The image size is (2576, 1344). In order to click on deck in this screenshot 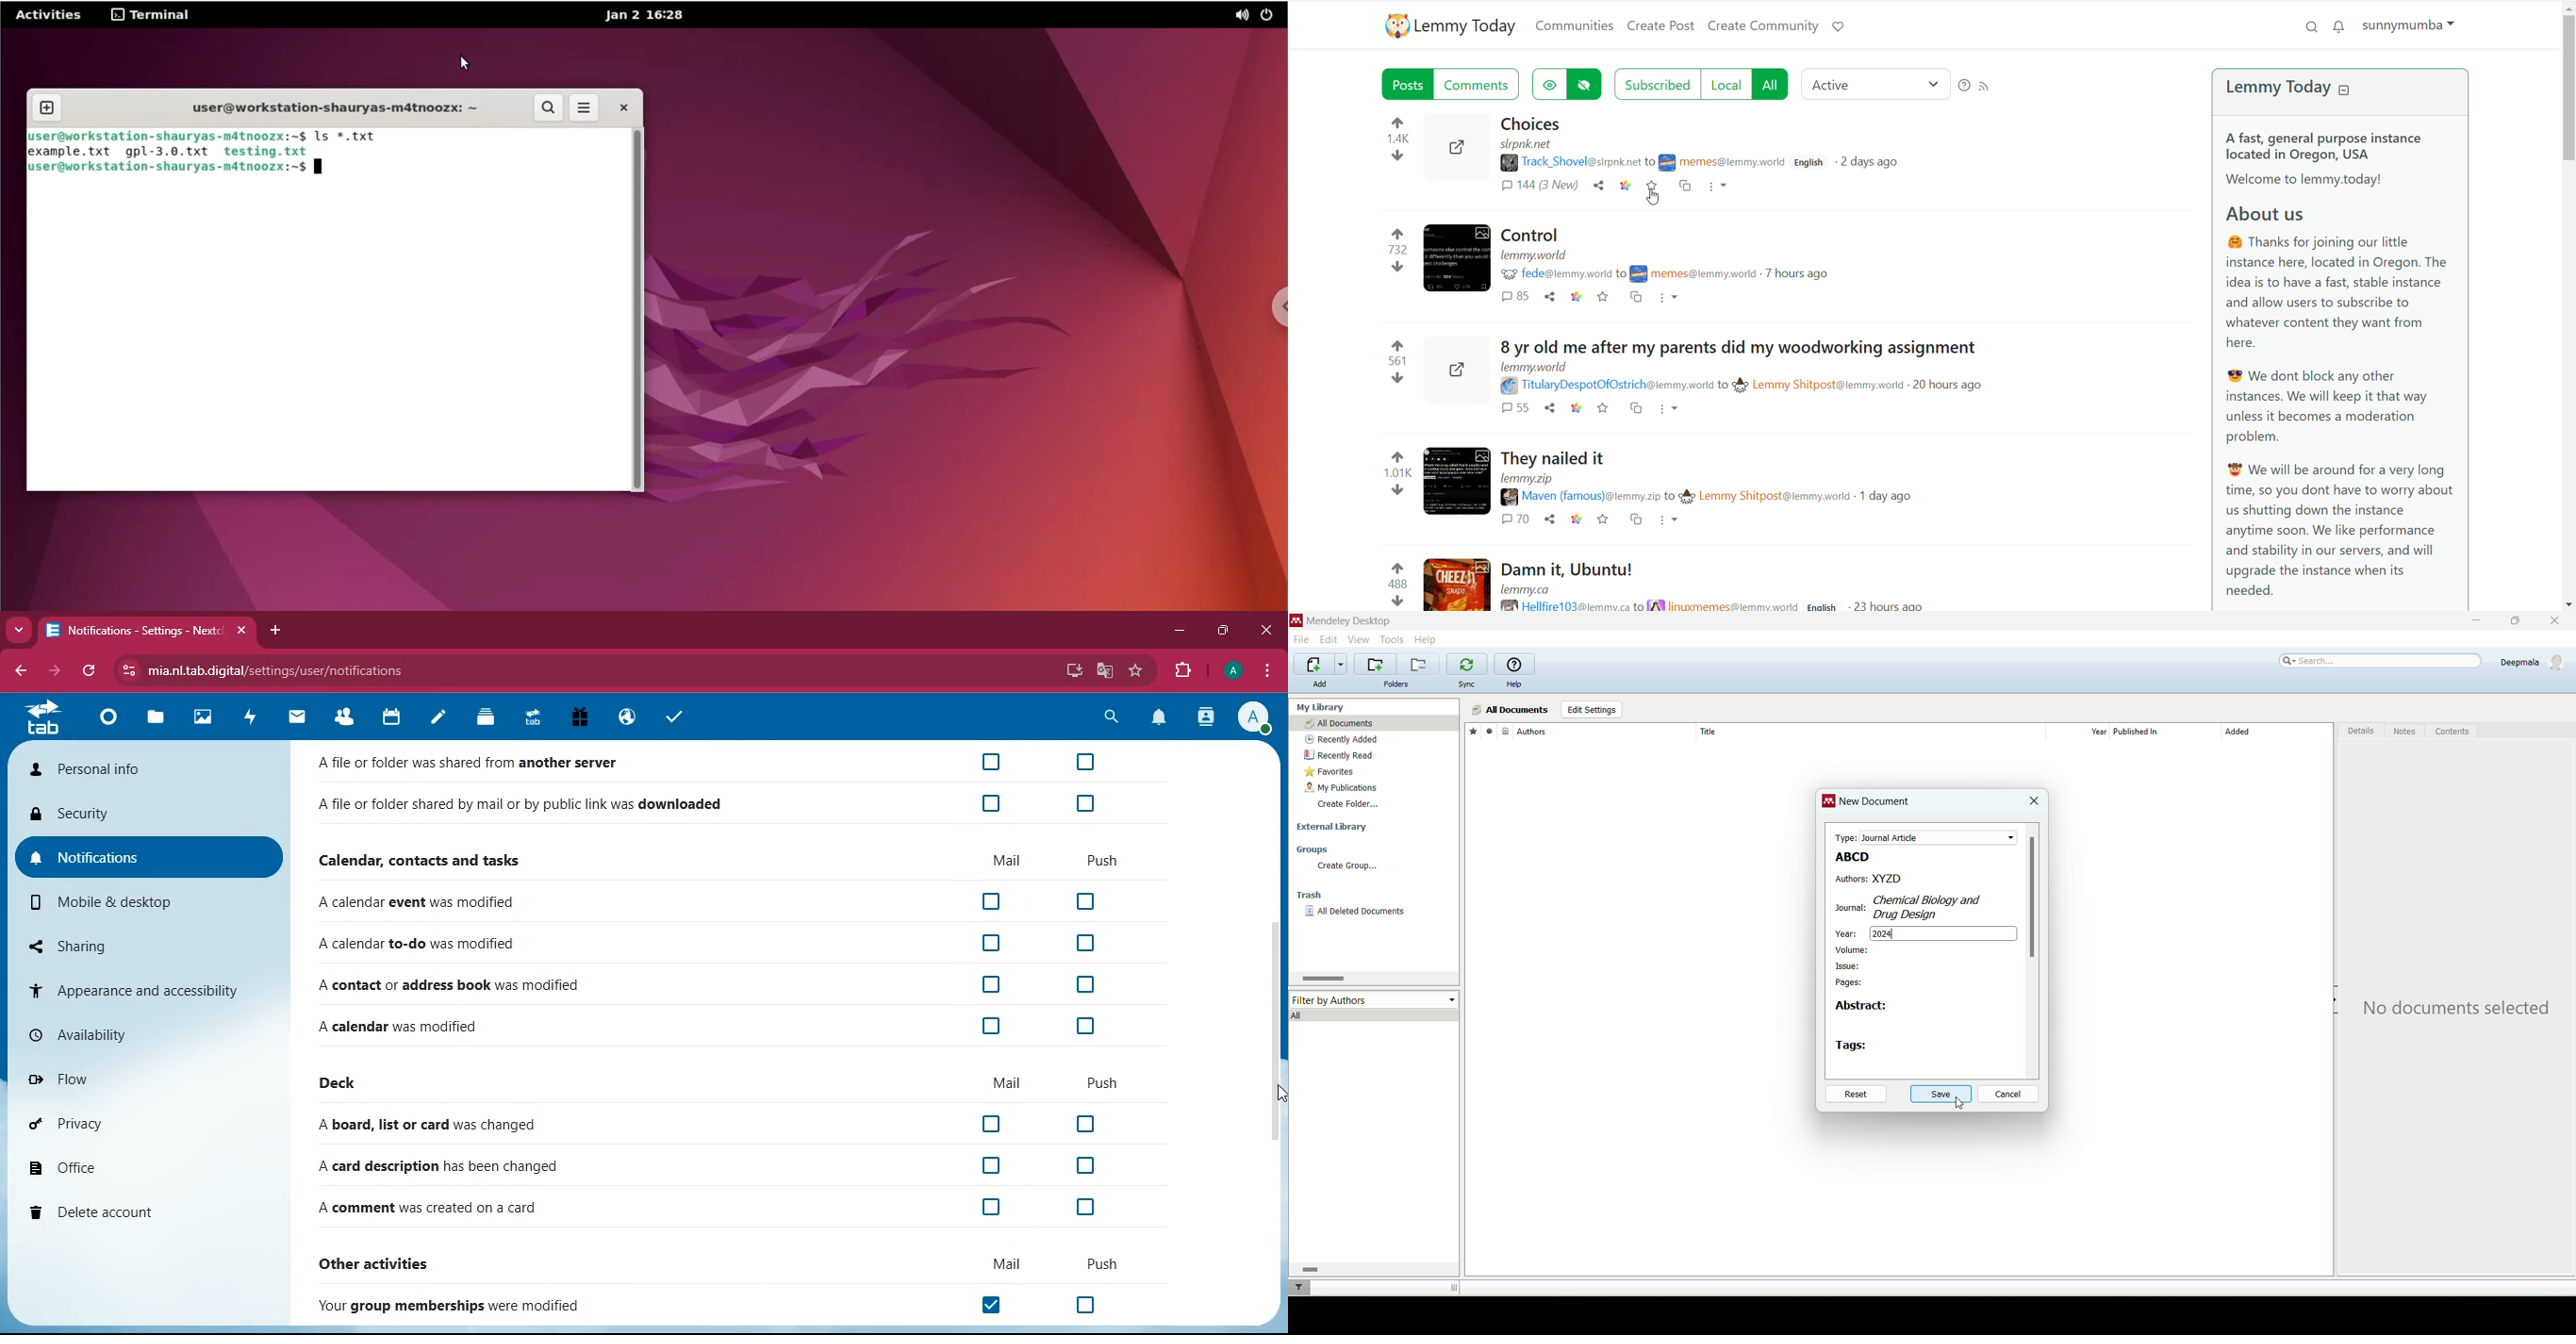, I will do `click(342, 1084)`.